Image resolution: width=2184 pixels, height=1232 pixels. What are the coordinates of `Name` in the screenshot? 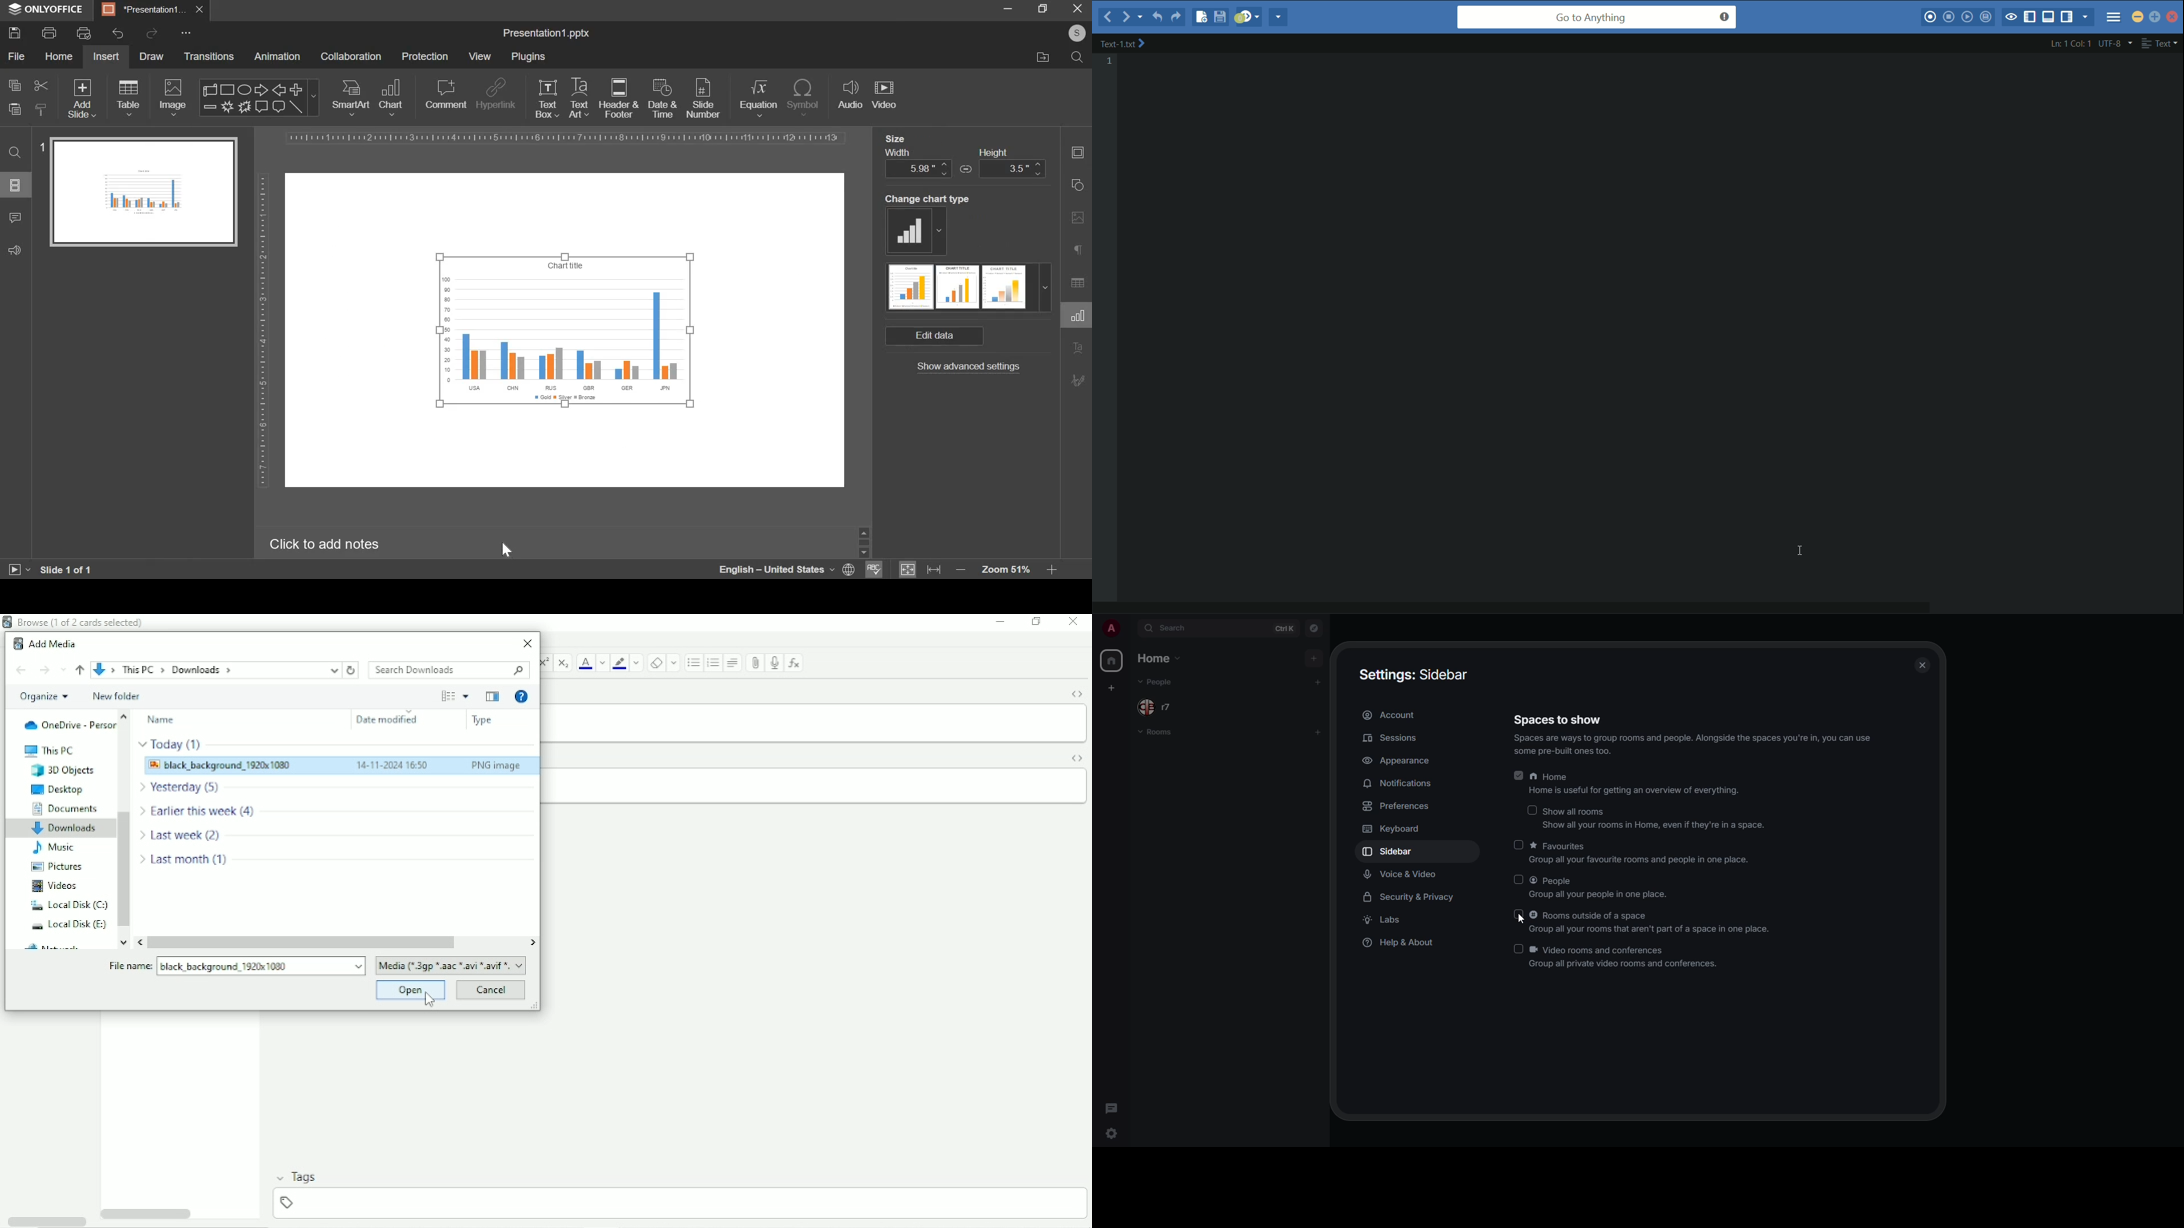 It's located at (162, 720).